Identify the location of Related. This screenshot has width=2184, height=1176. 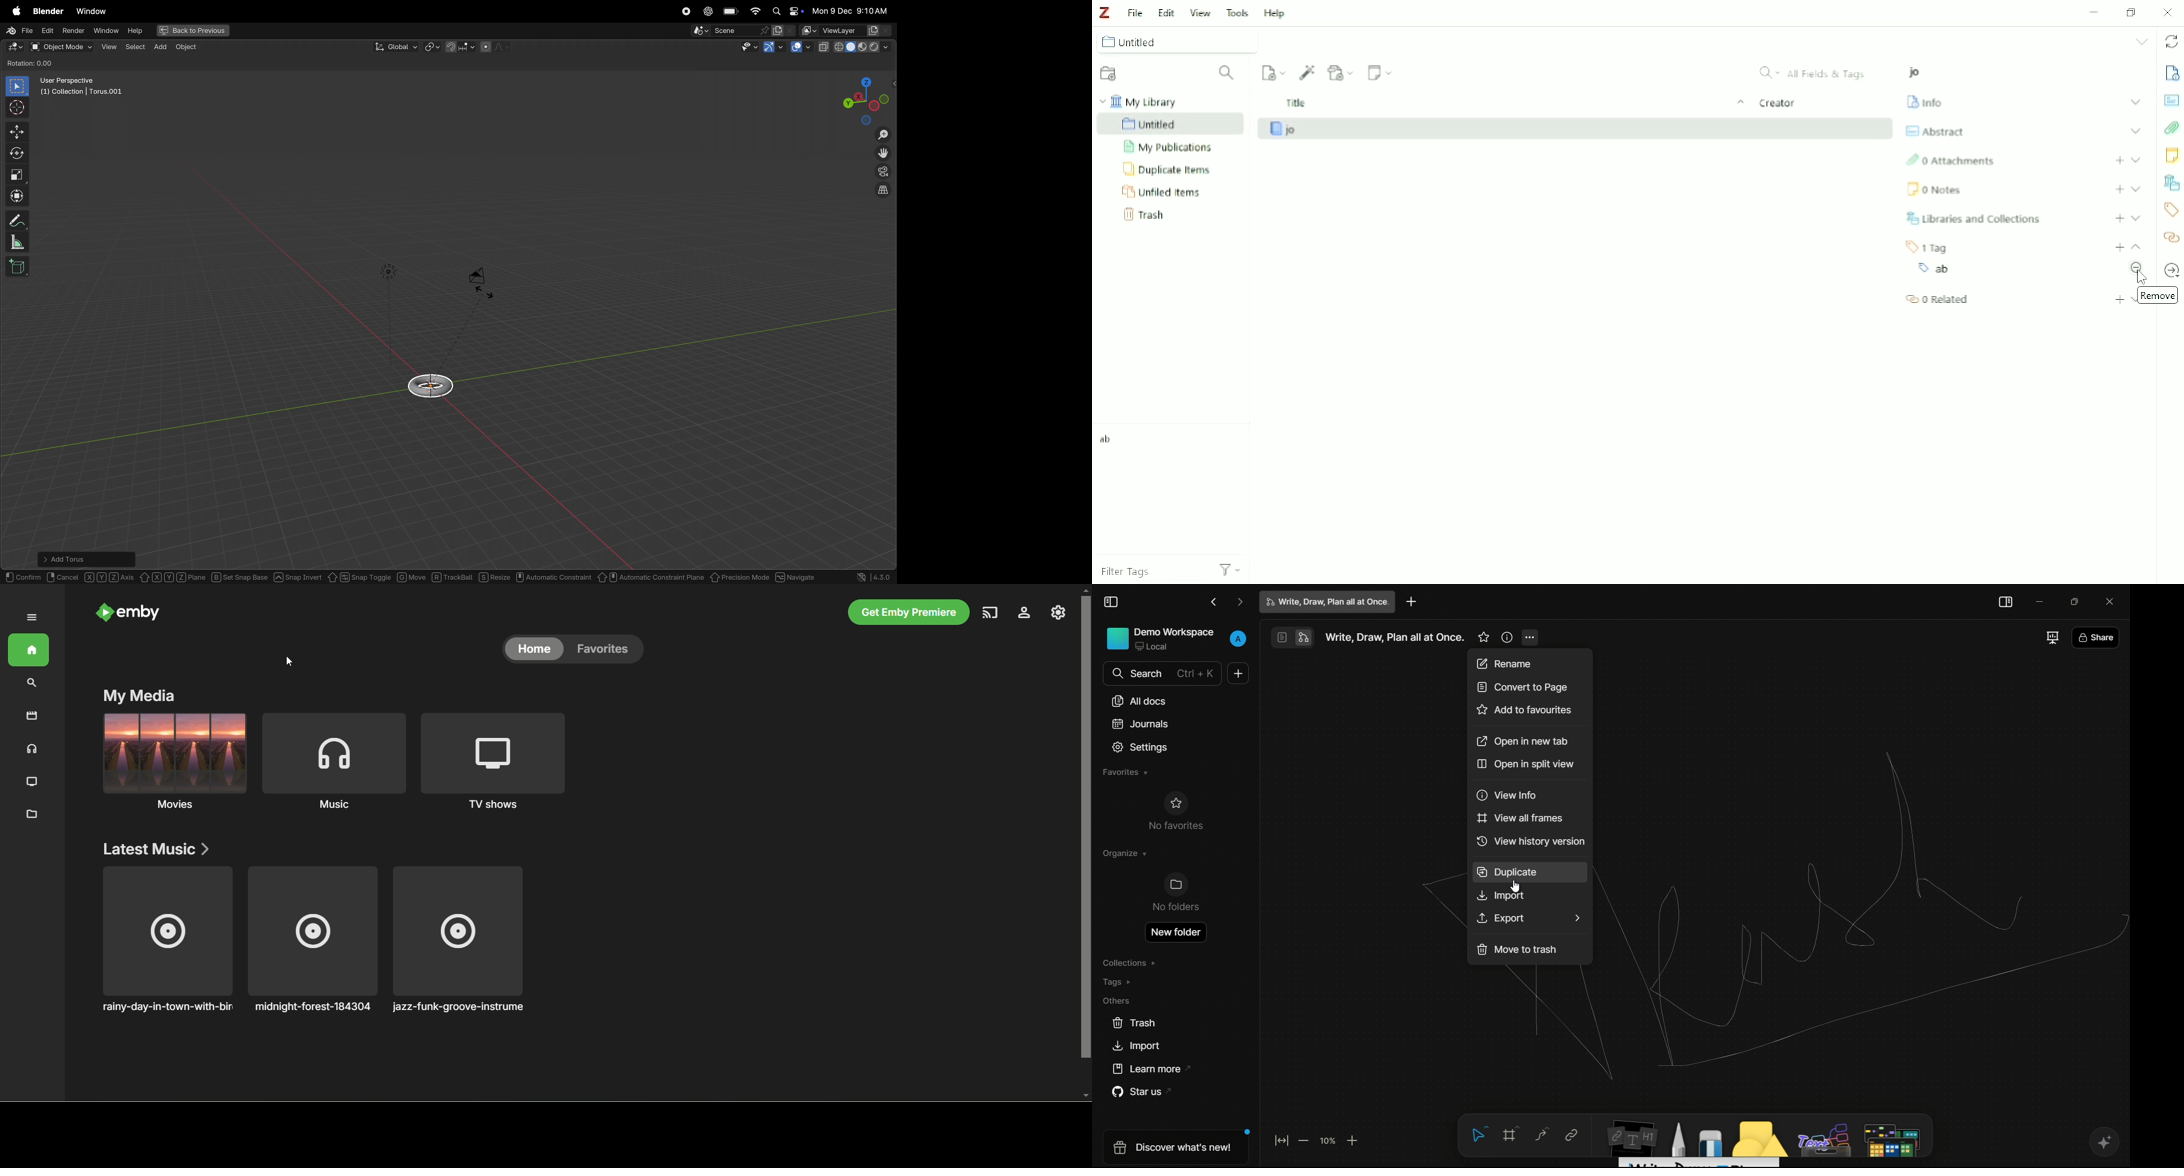
(1939, 300).